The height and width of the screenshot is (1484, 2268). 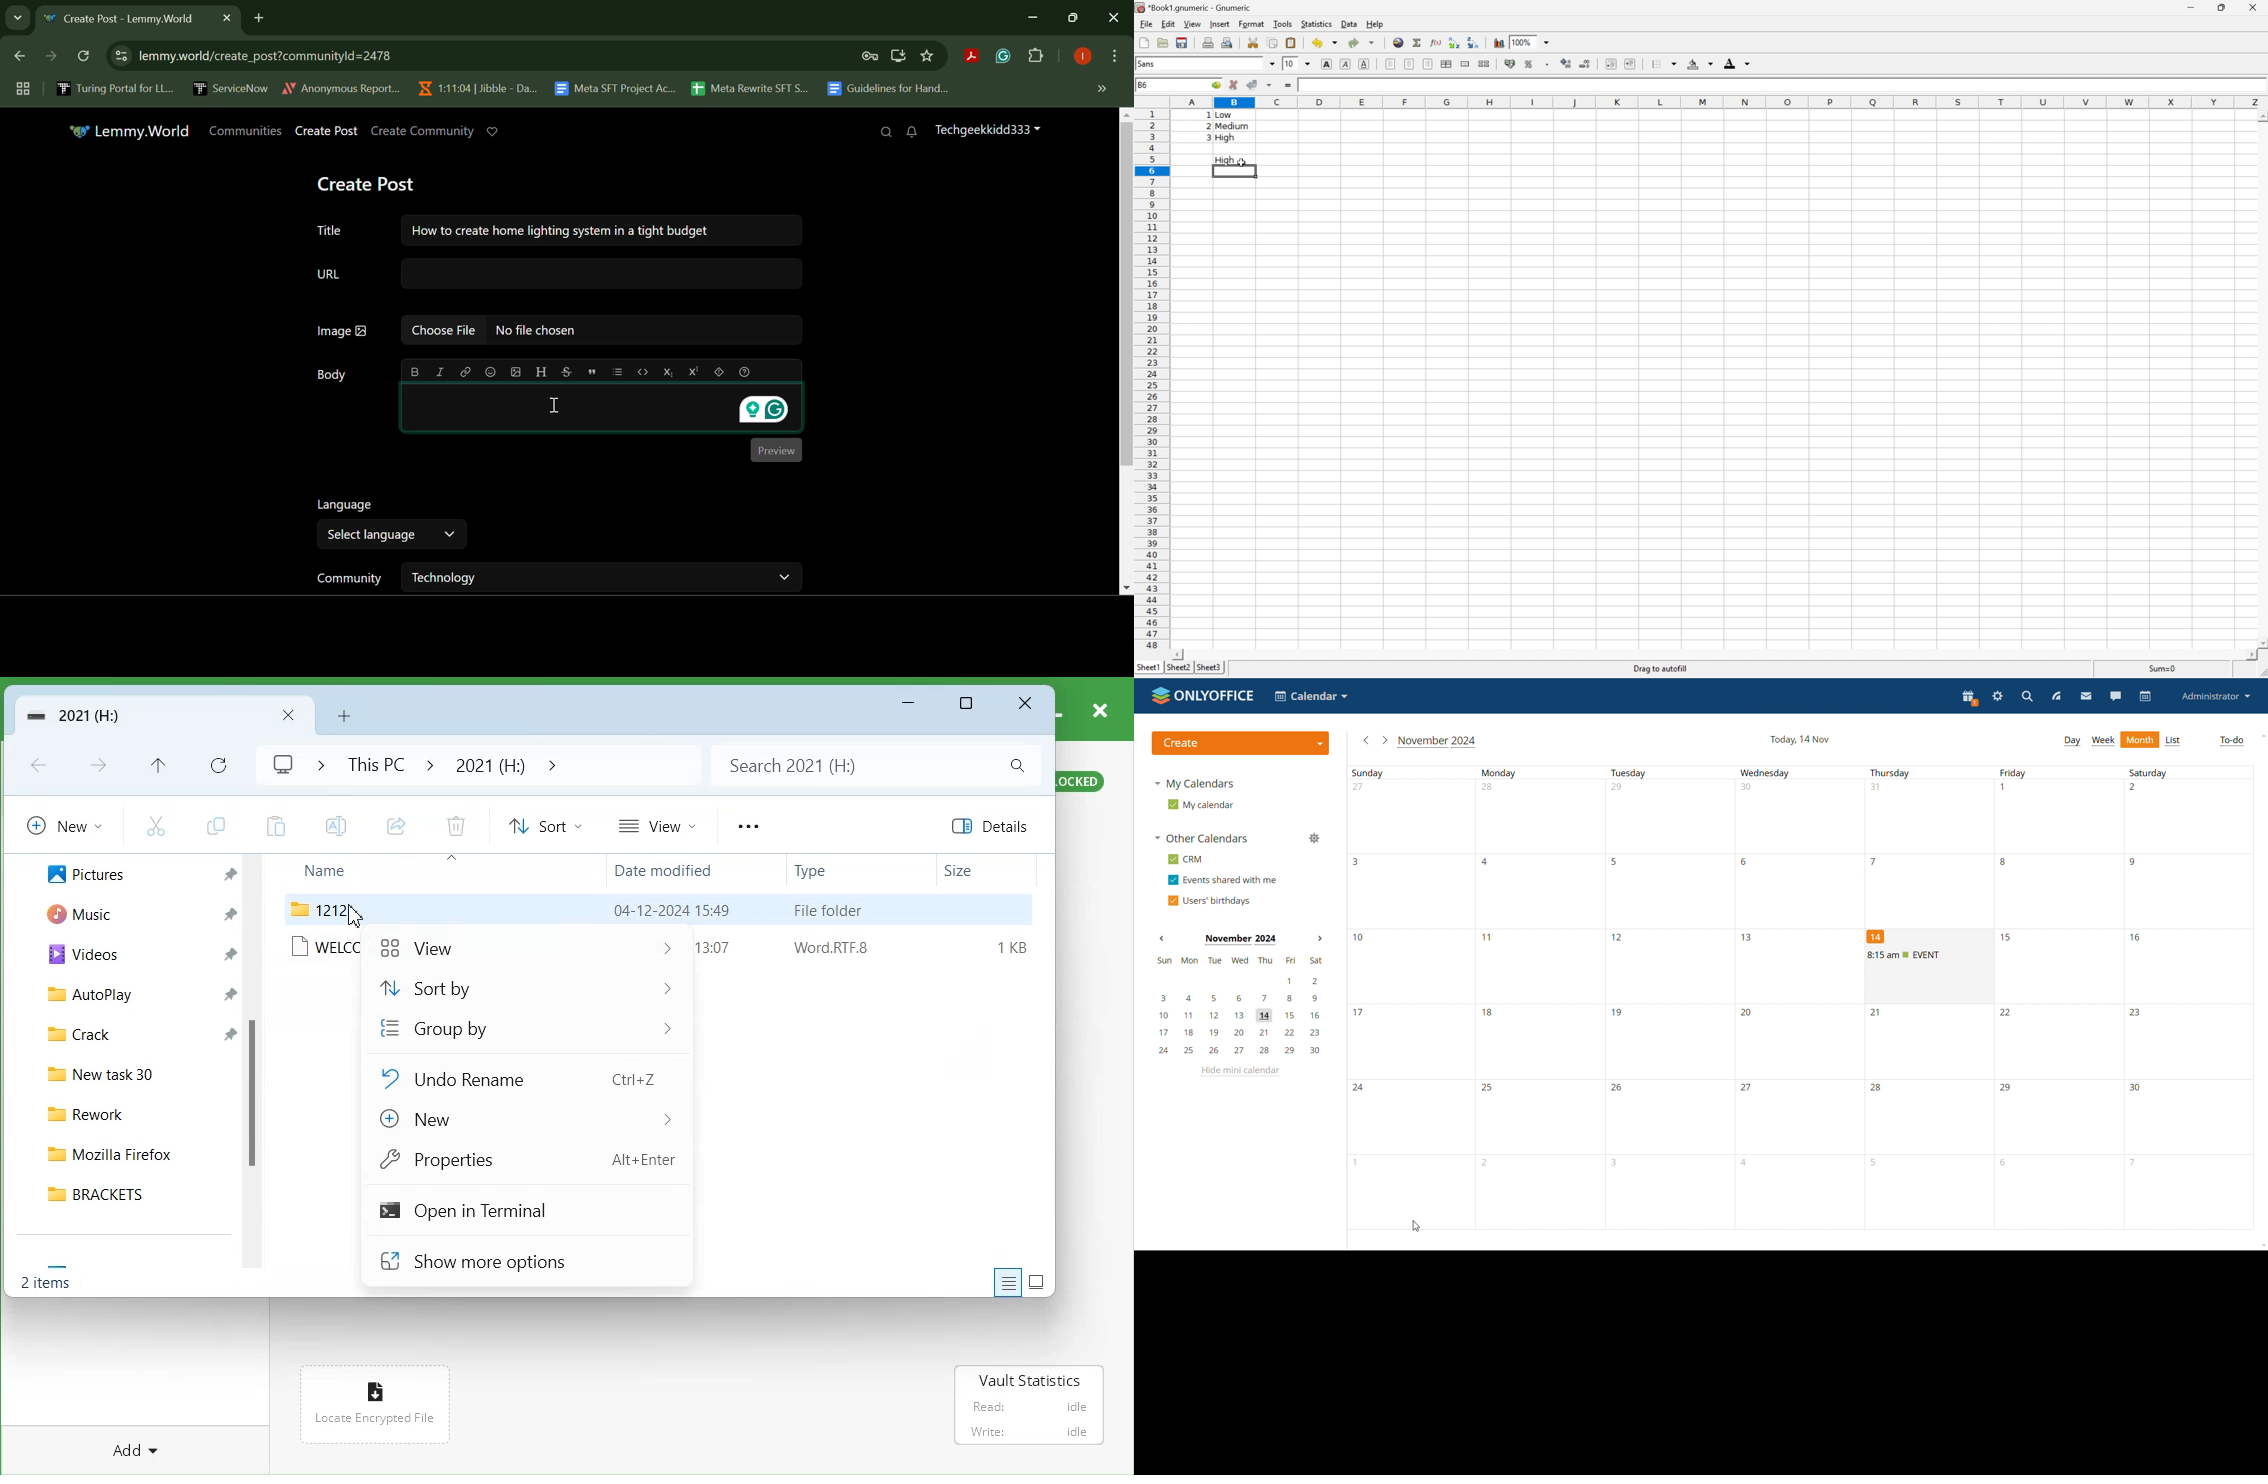 What do you see at coordinates (1310, 696) in the screenshot?
I see `select application` at bounding box center [1310, 696].